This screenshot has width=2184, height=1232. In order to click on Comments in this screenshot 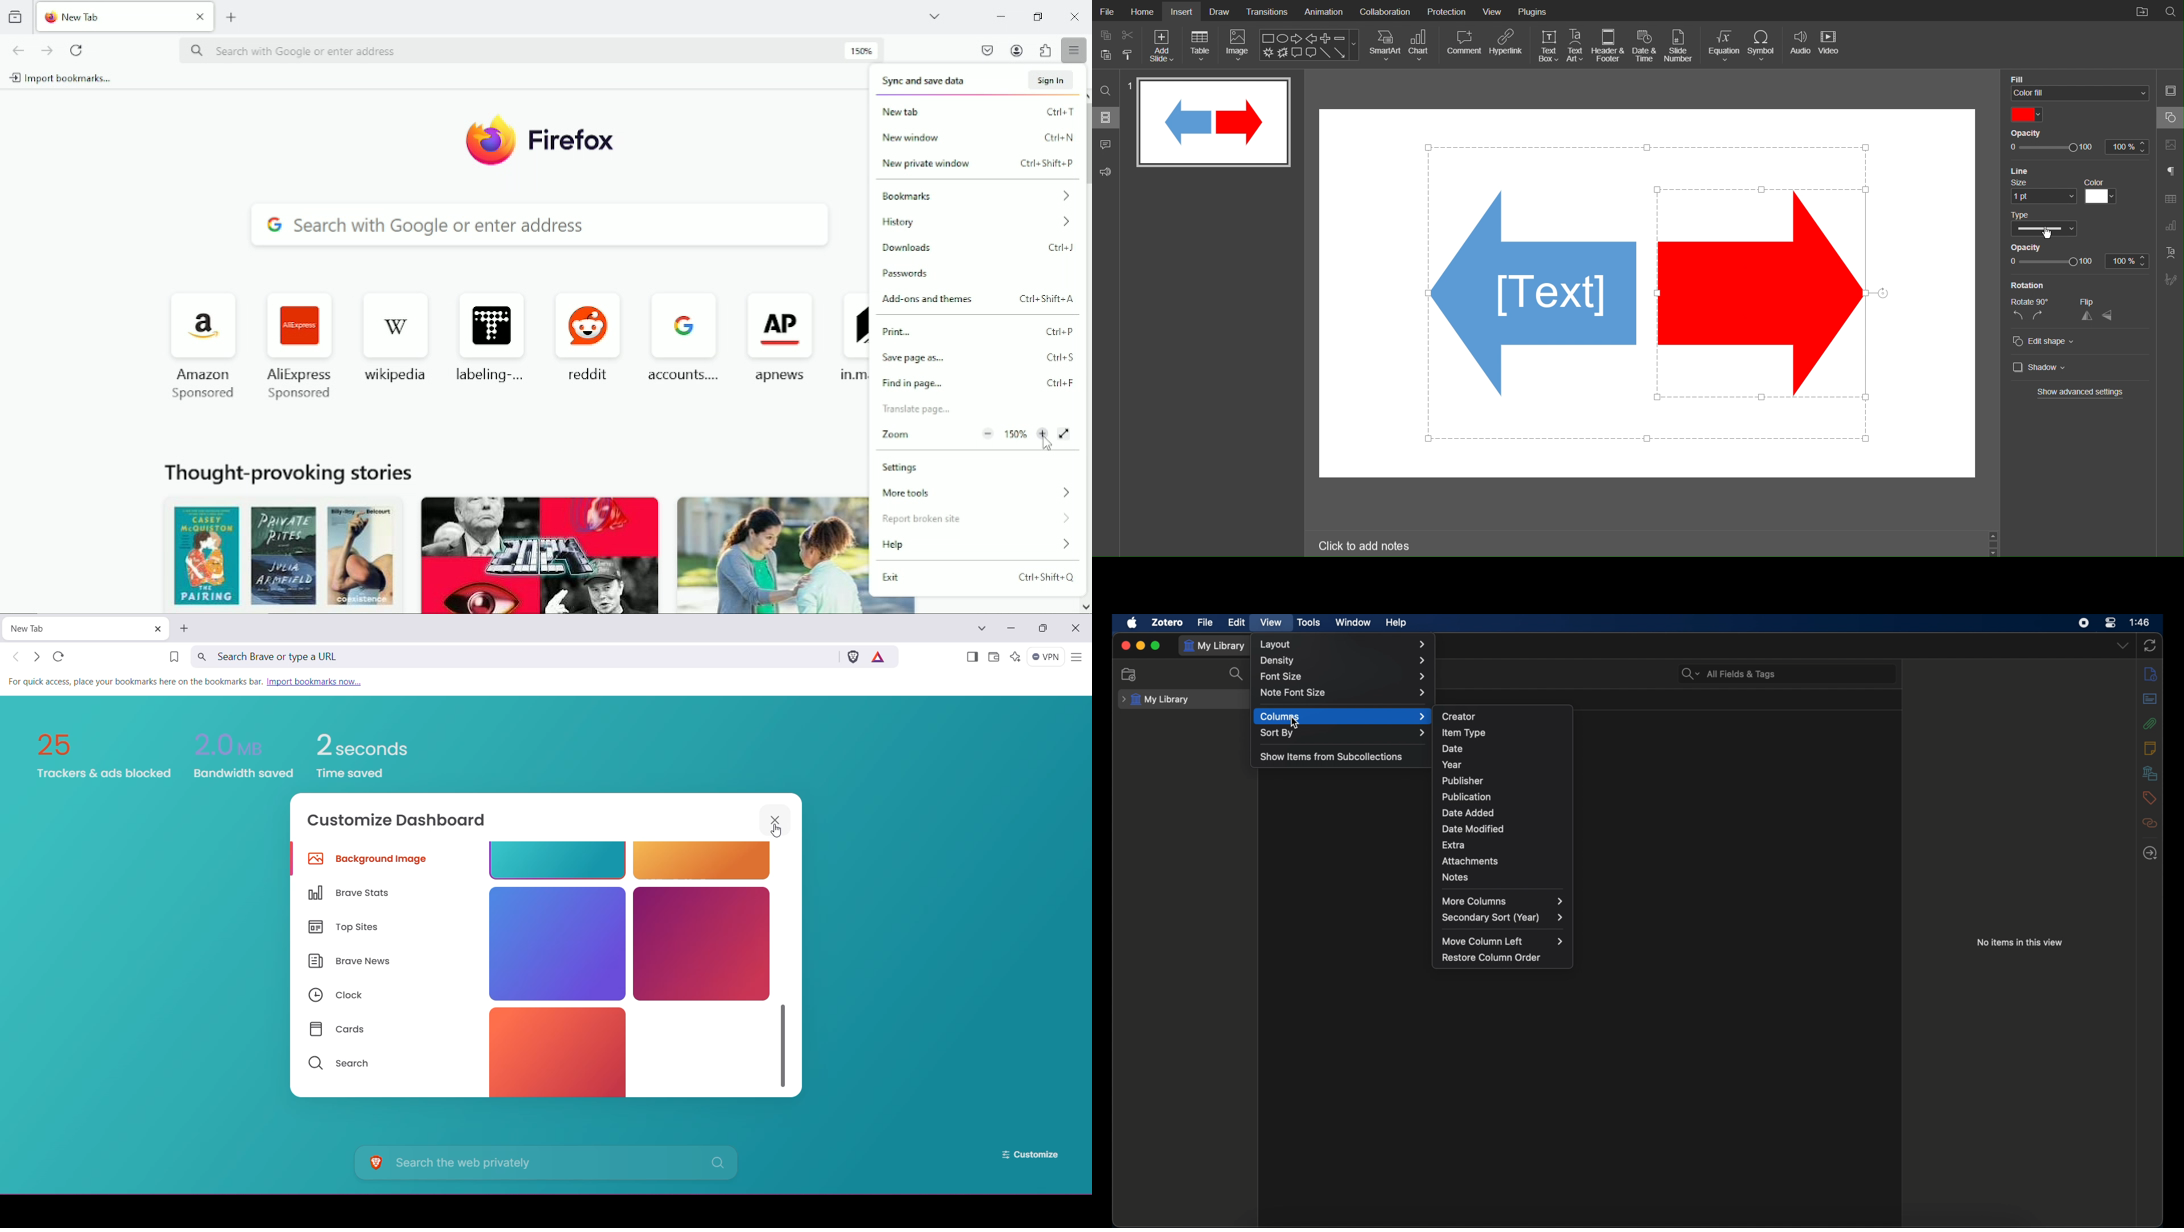, I will do `click(1105, 144)`.